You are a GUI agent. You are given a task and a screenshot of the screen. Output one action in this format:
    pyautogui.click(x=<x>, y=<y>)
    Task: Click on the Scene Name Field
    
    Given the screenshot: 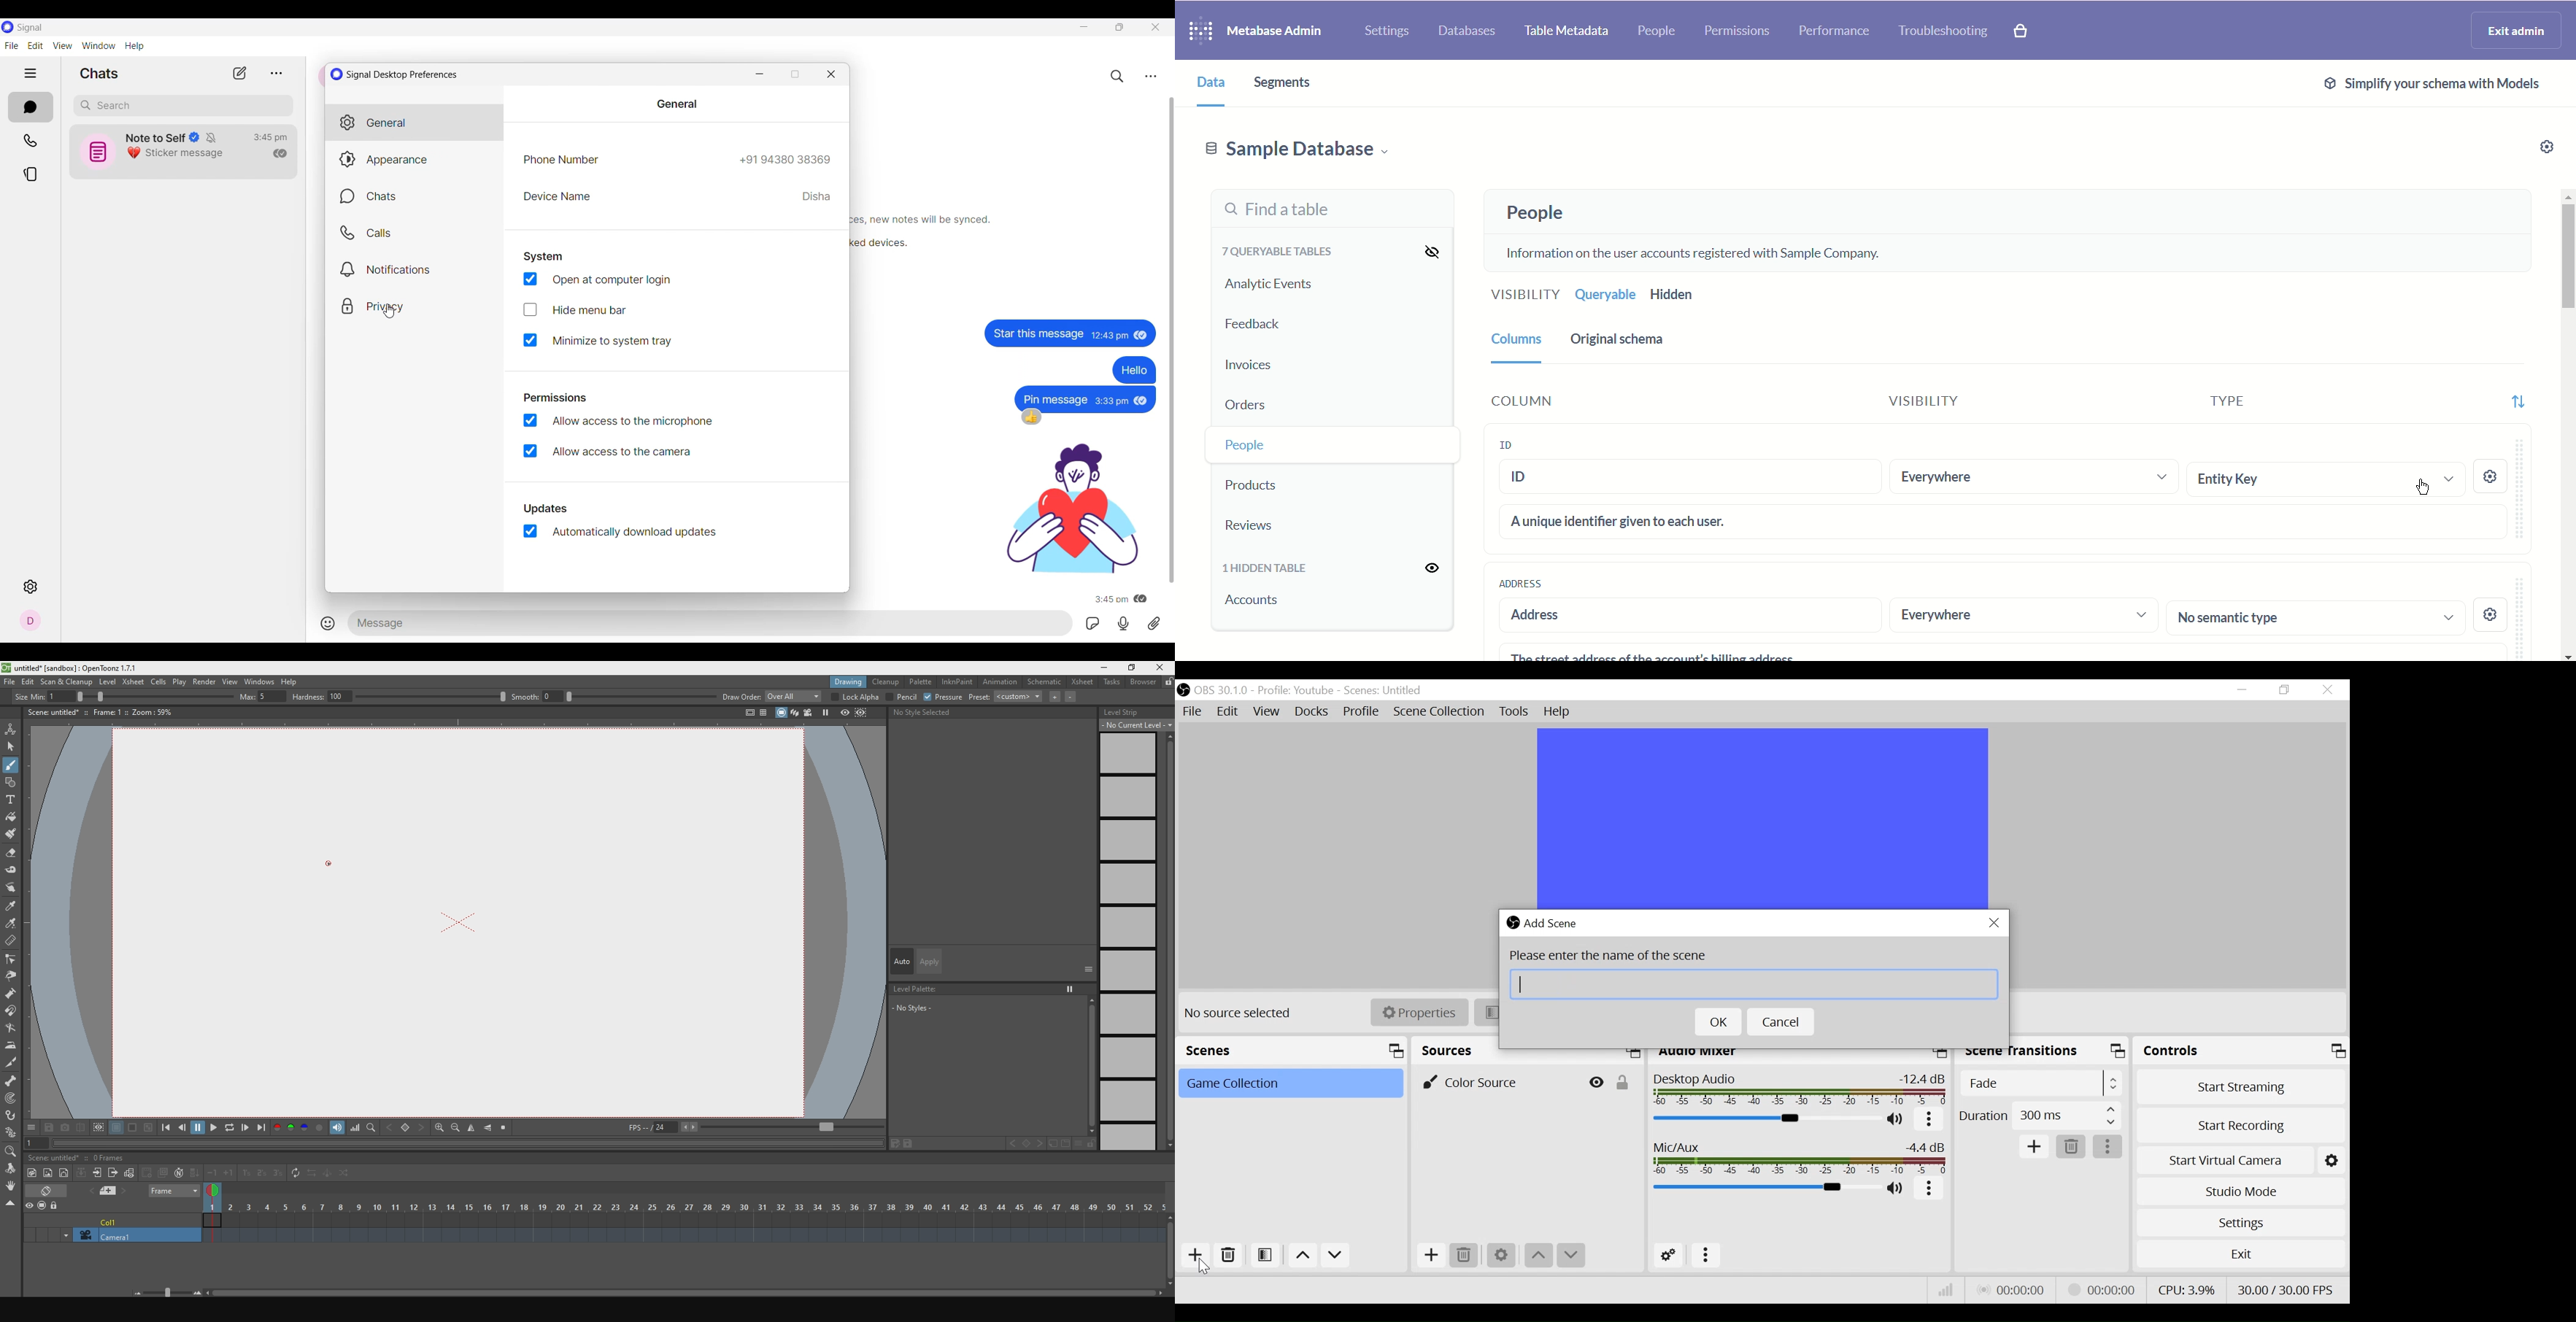 What is the action you would take?
    pyautogui.click(x=1753, y=984)
    